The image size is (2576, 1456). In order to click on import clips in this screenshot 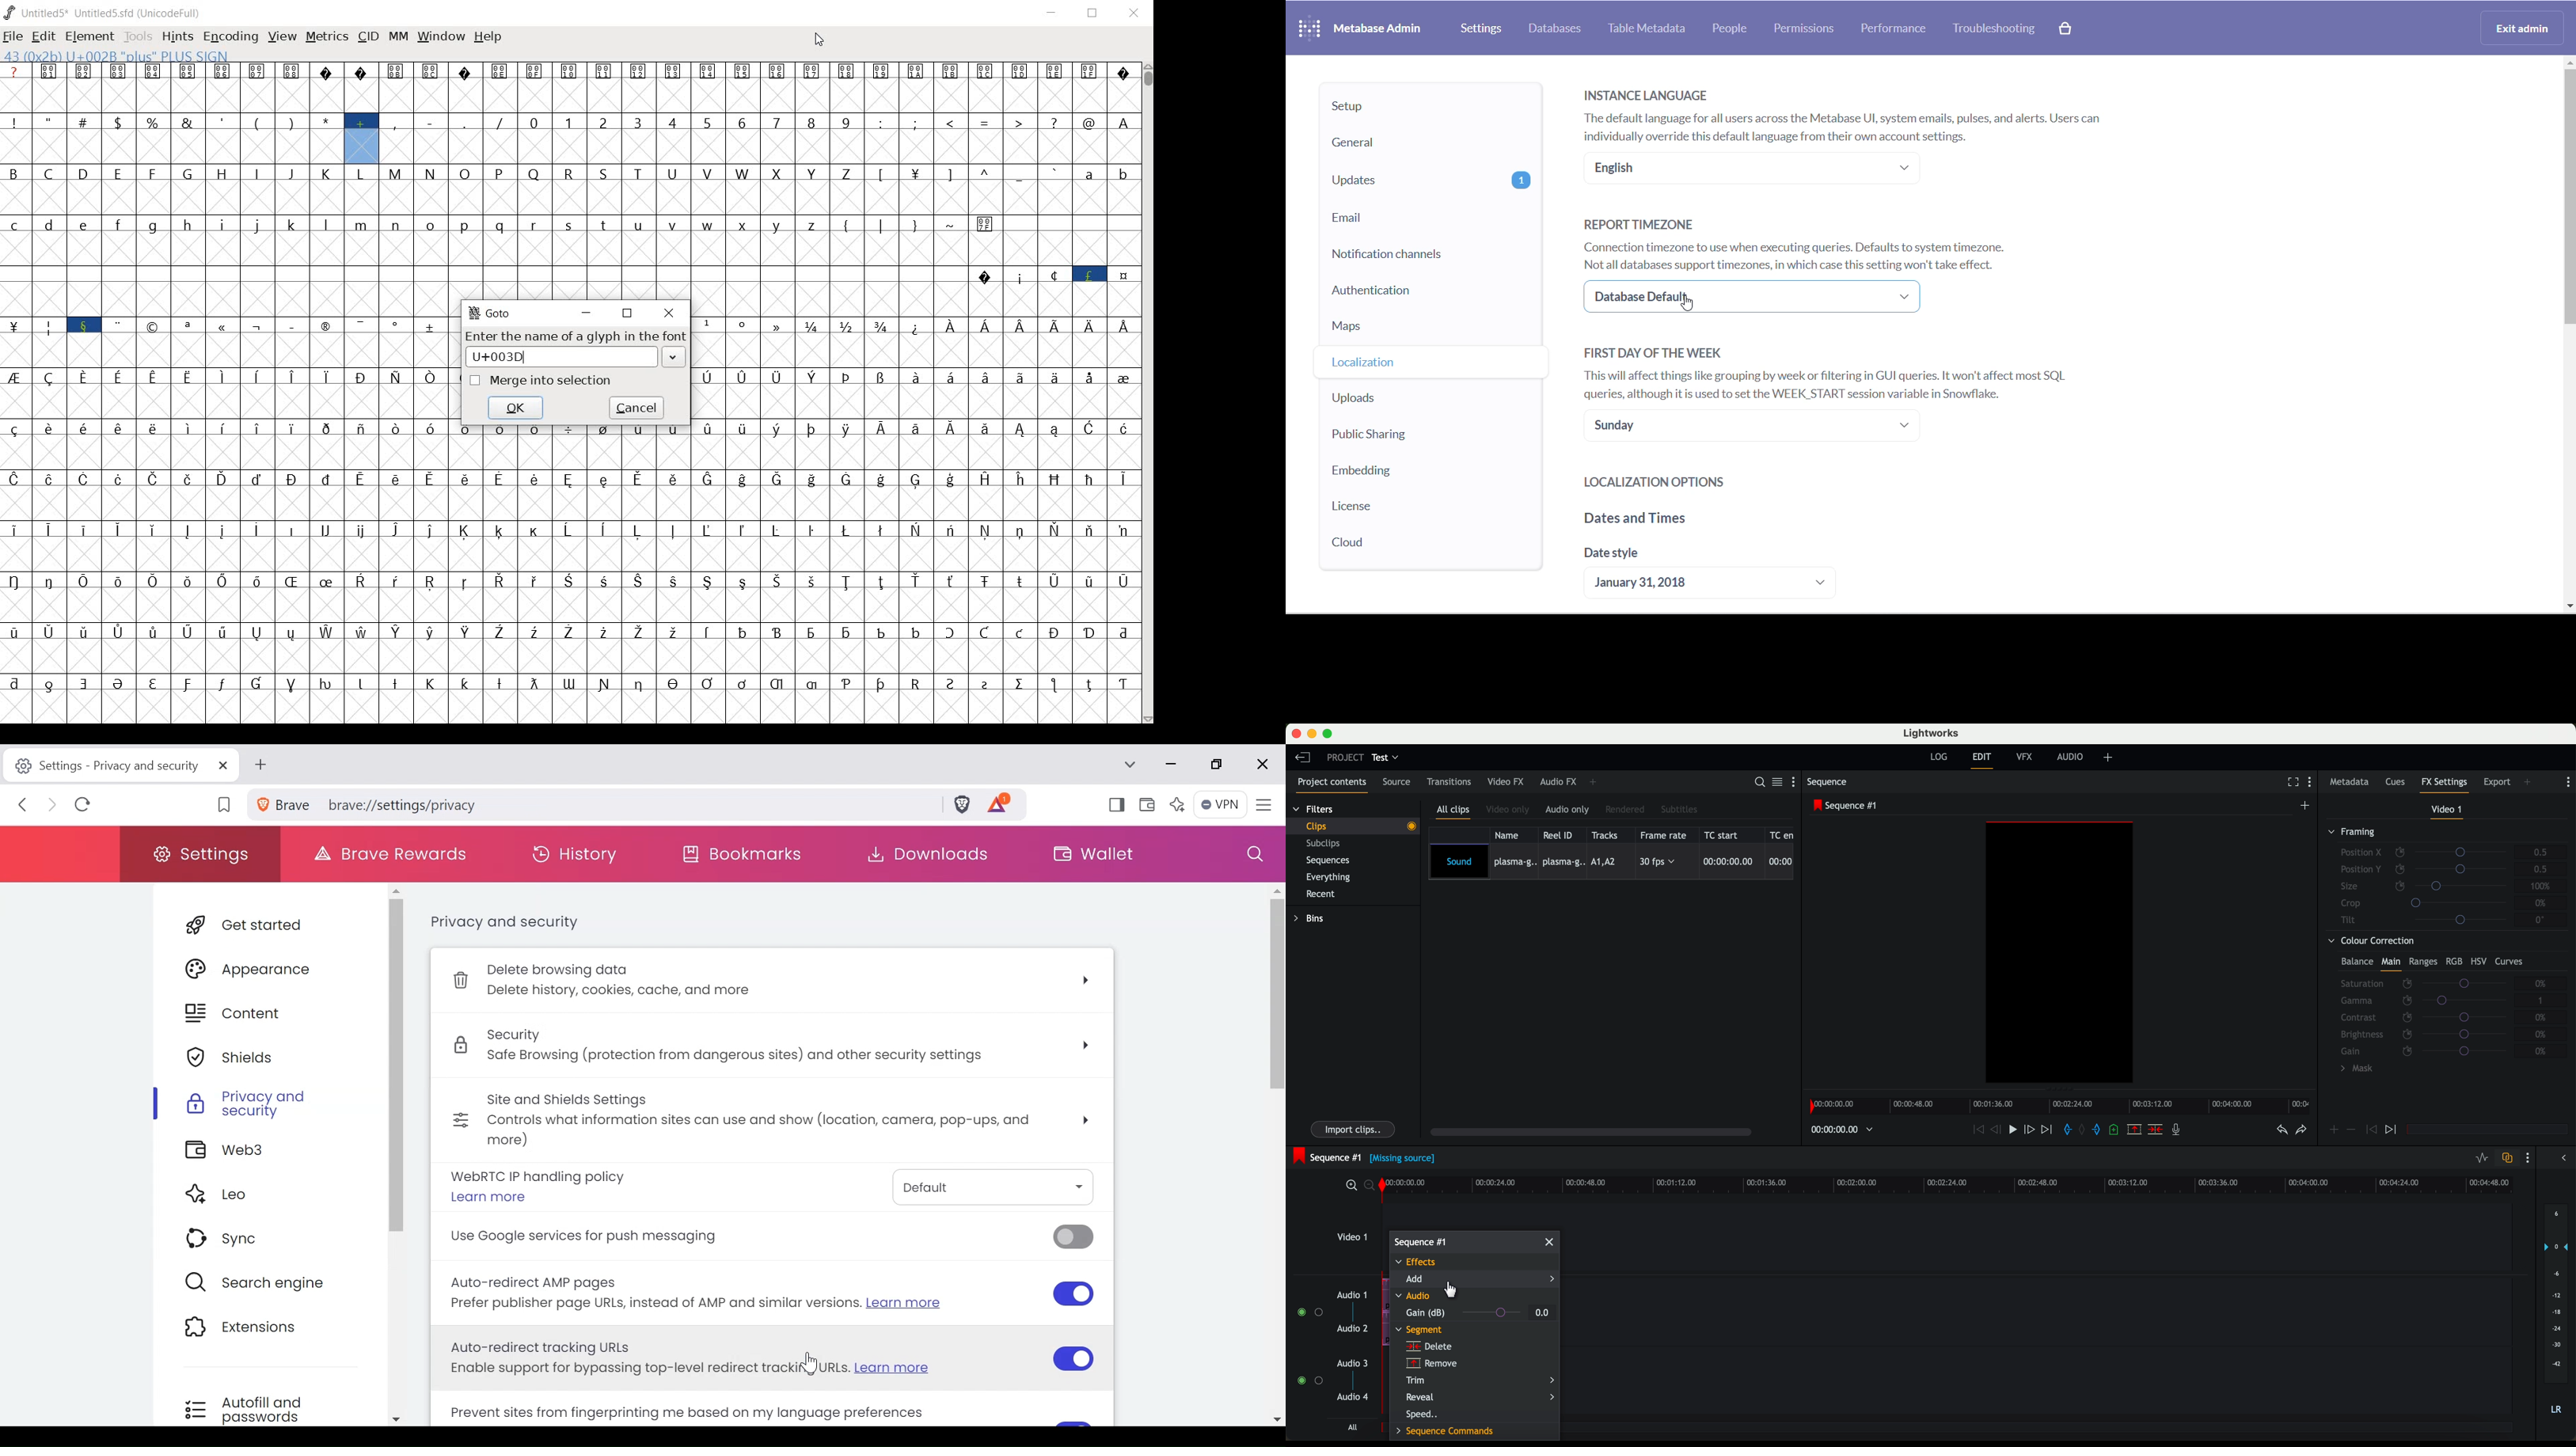, I will do `click(1354, 1128)`.